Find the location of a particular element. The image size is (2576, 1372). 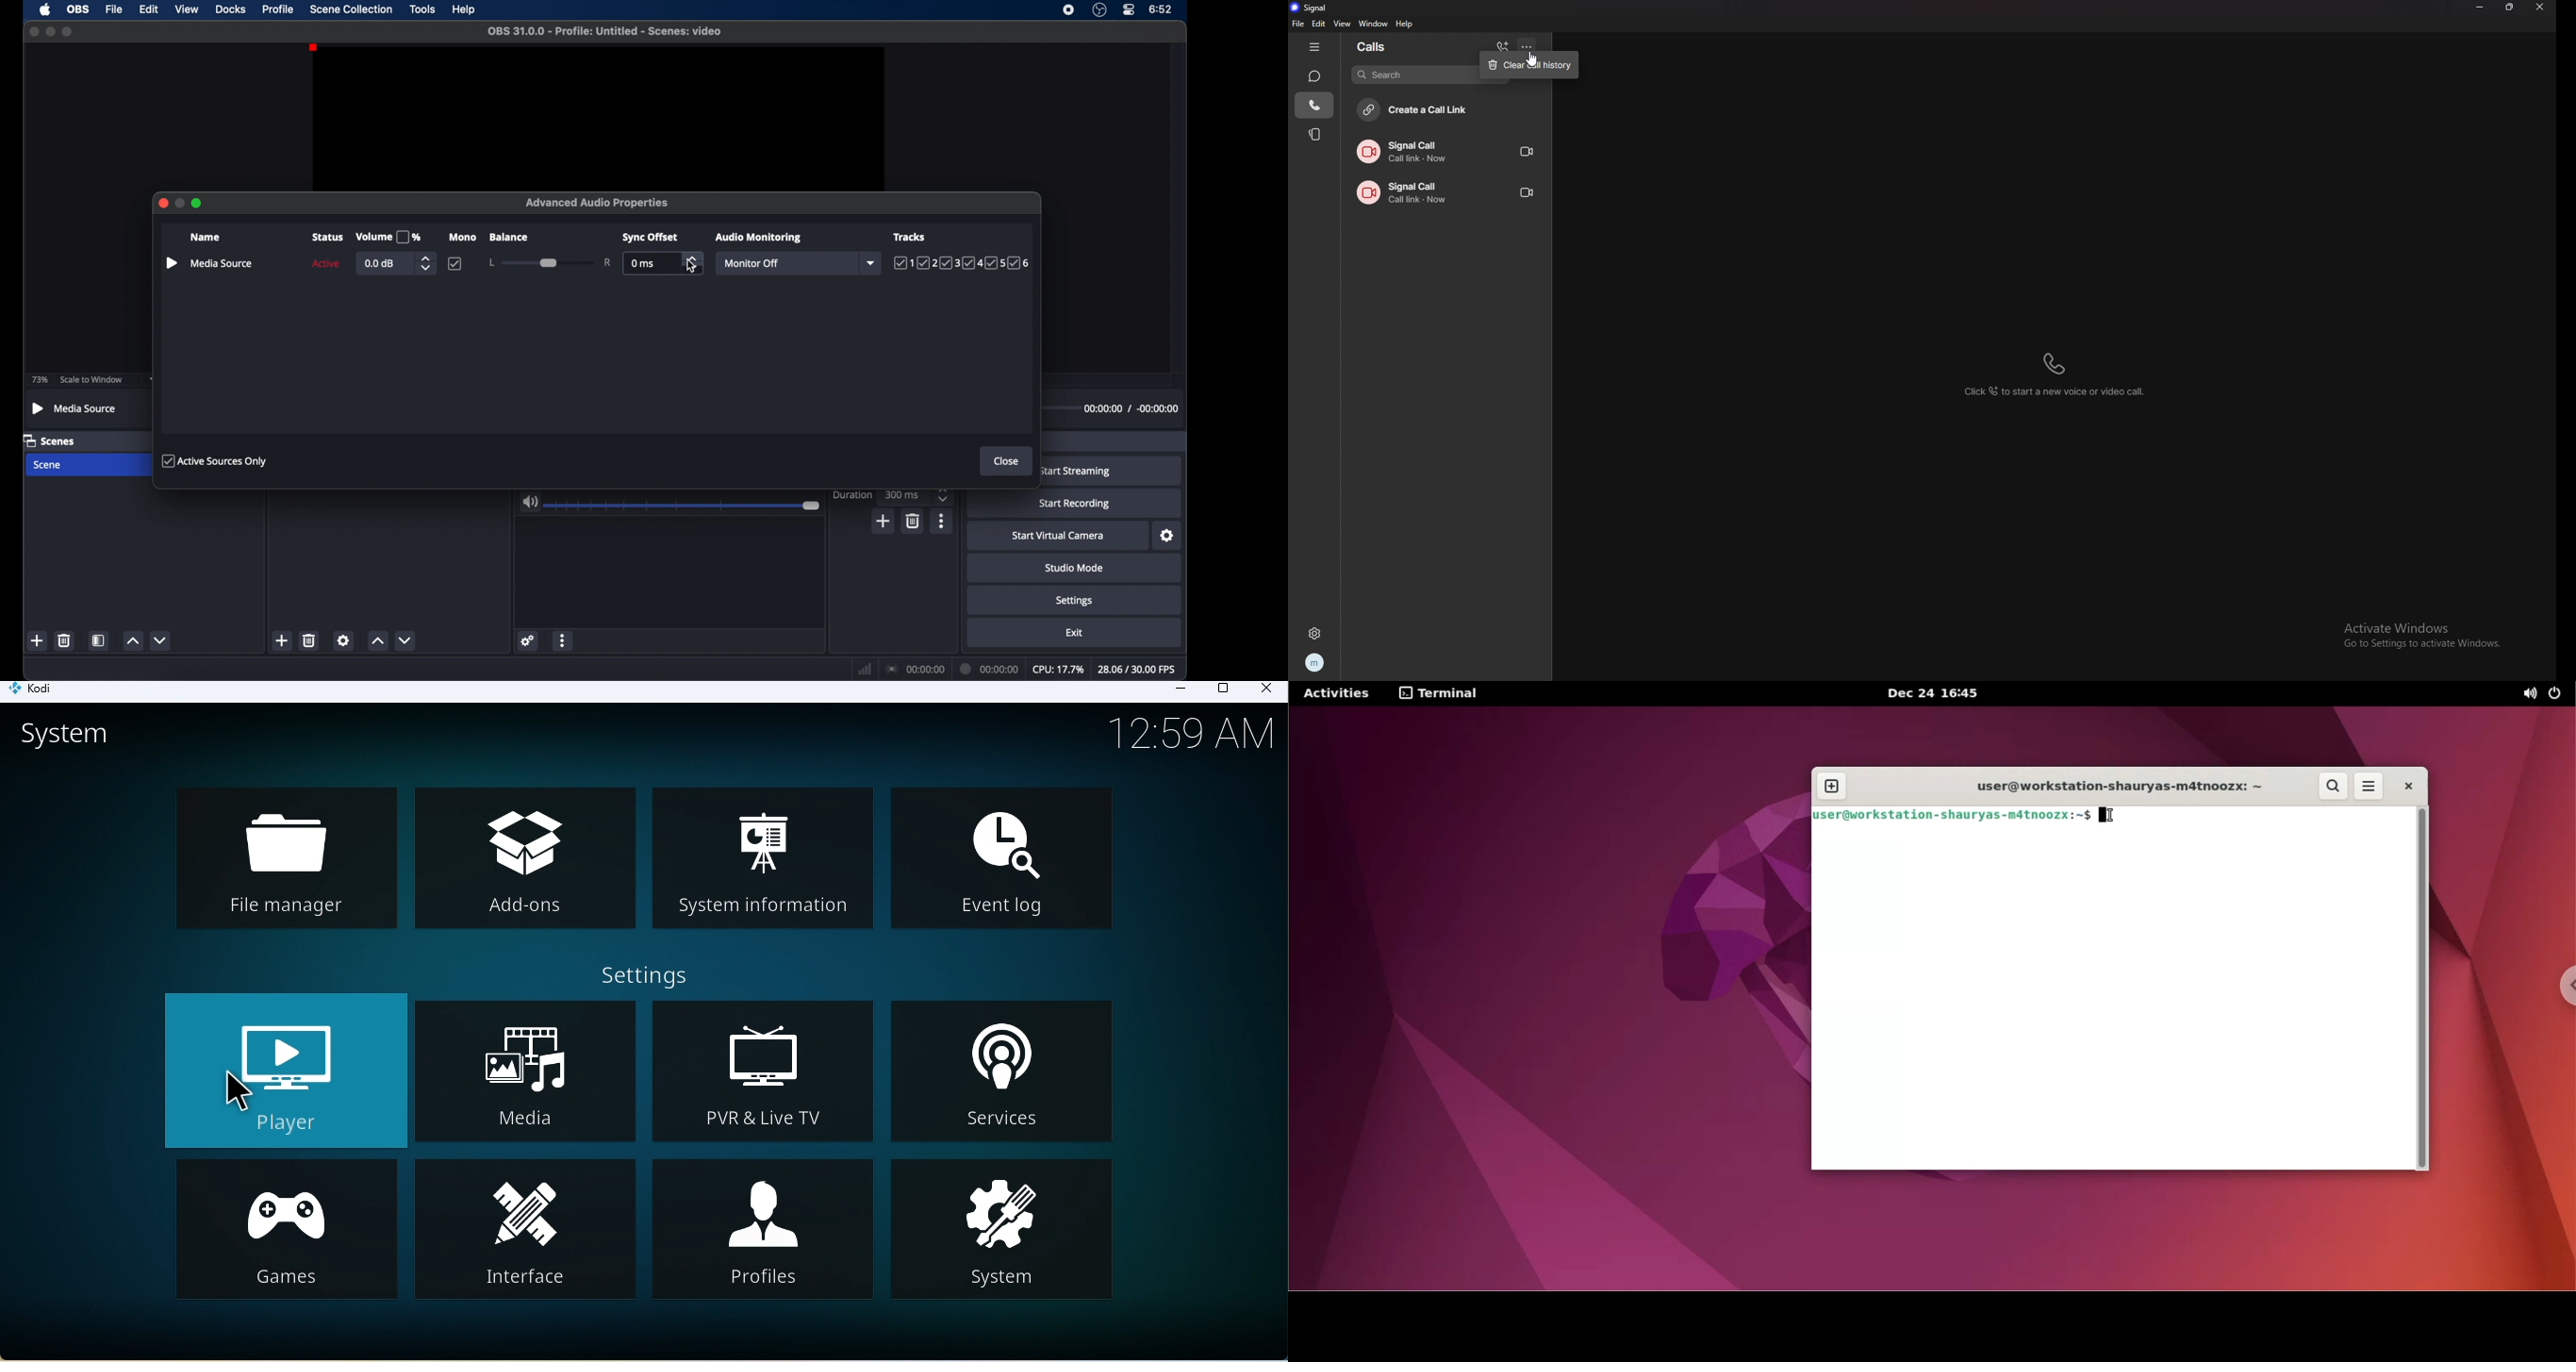

settings is located at coordinates (1167, 536).